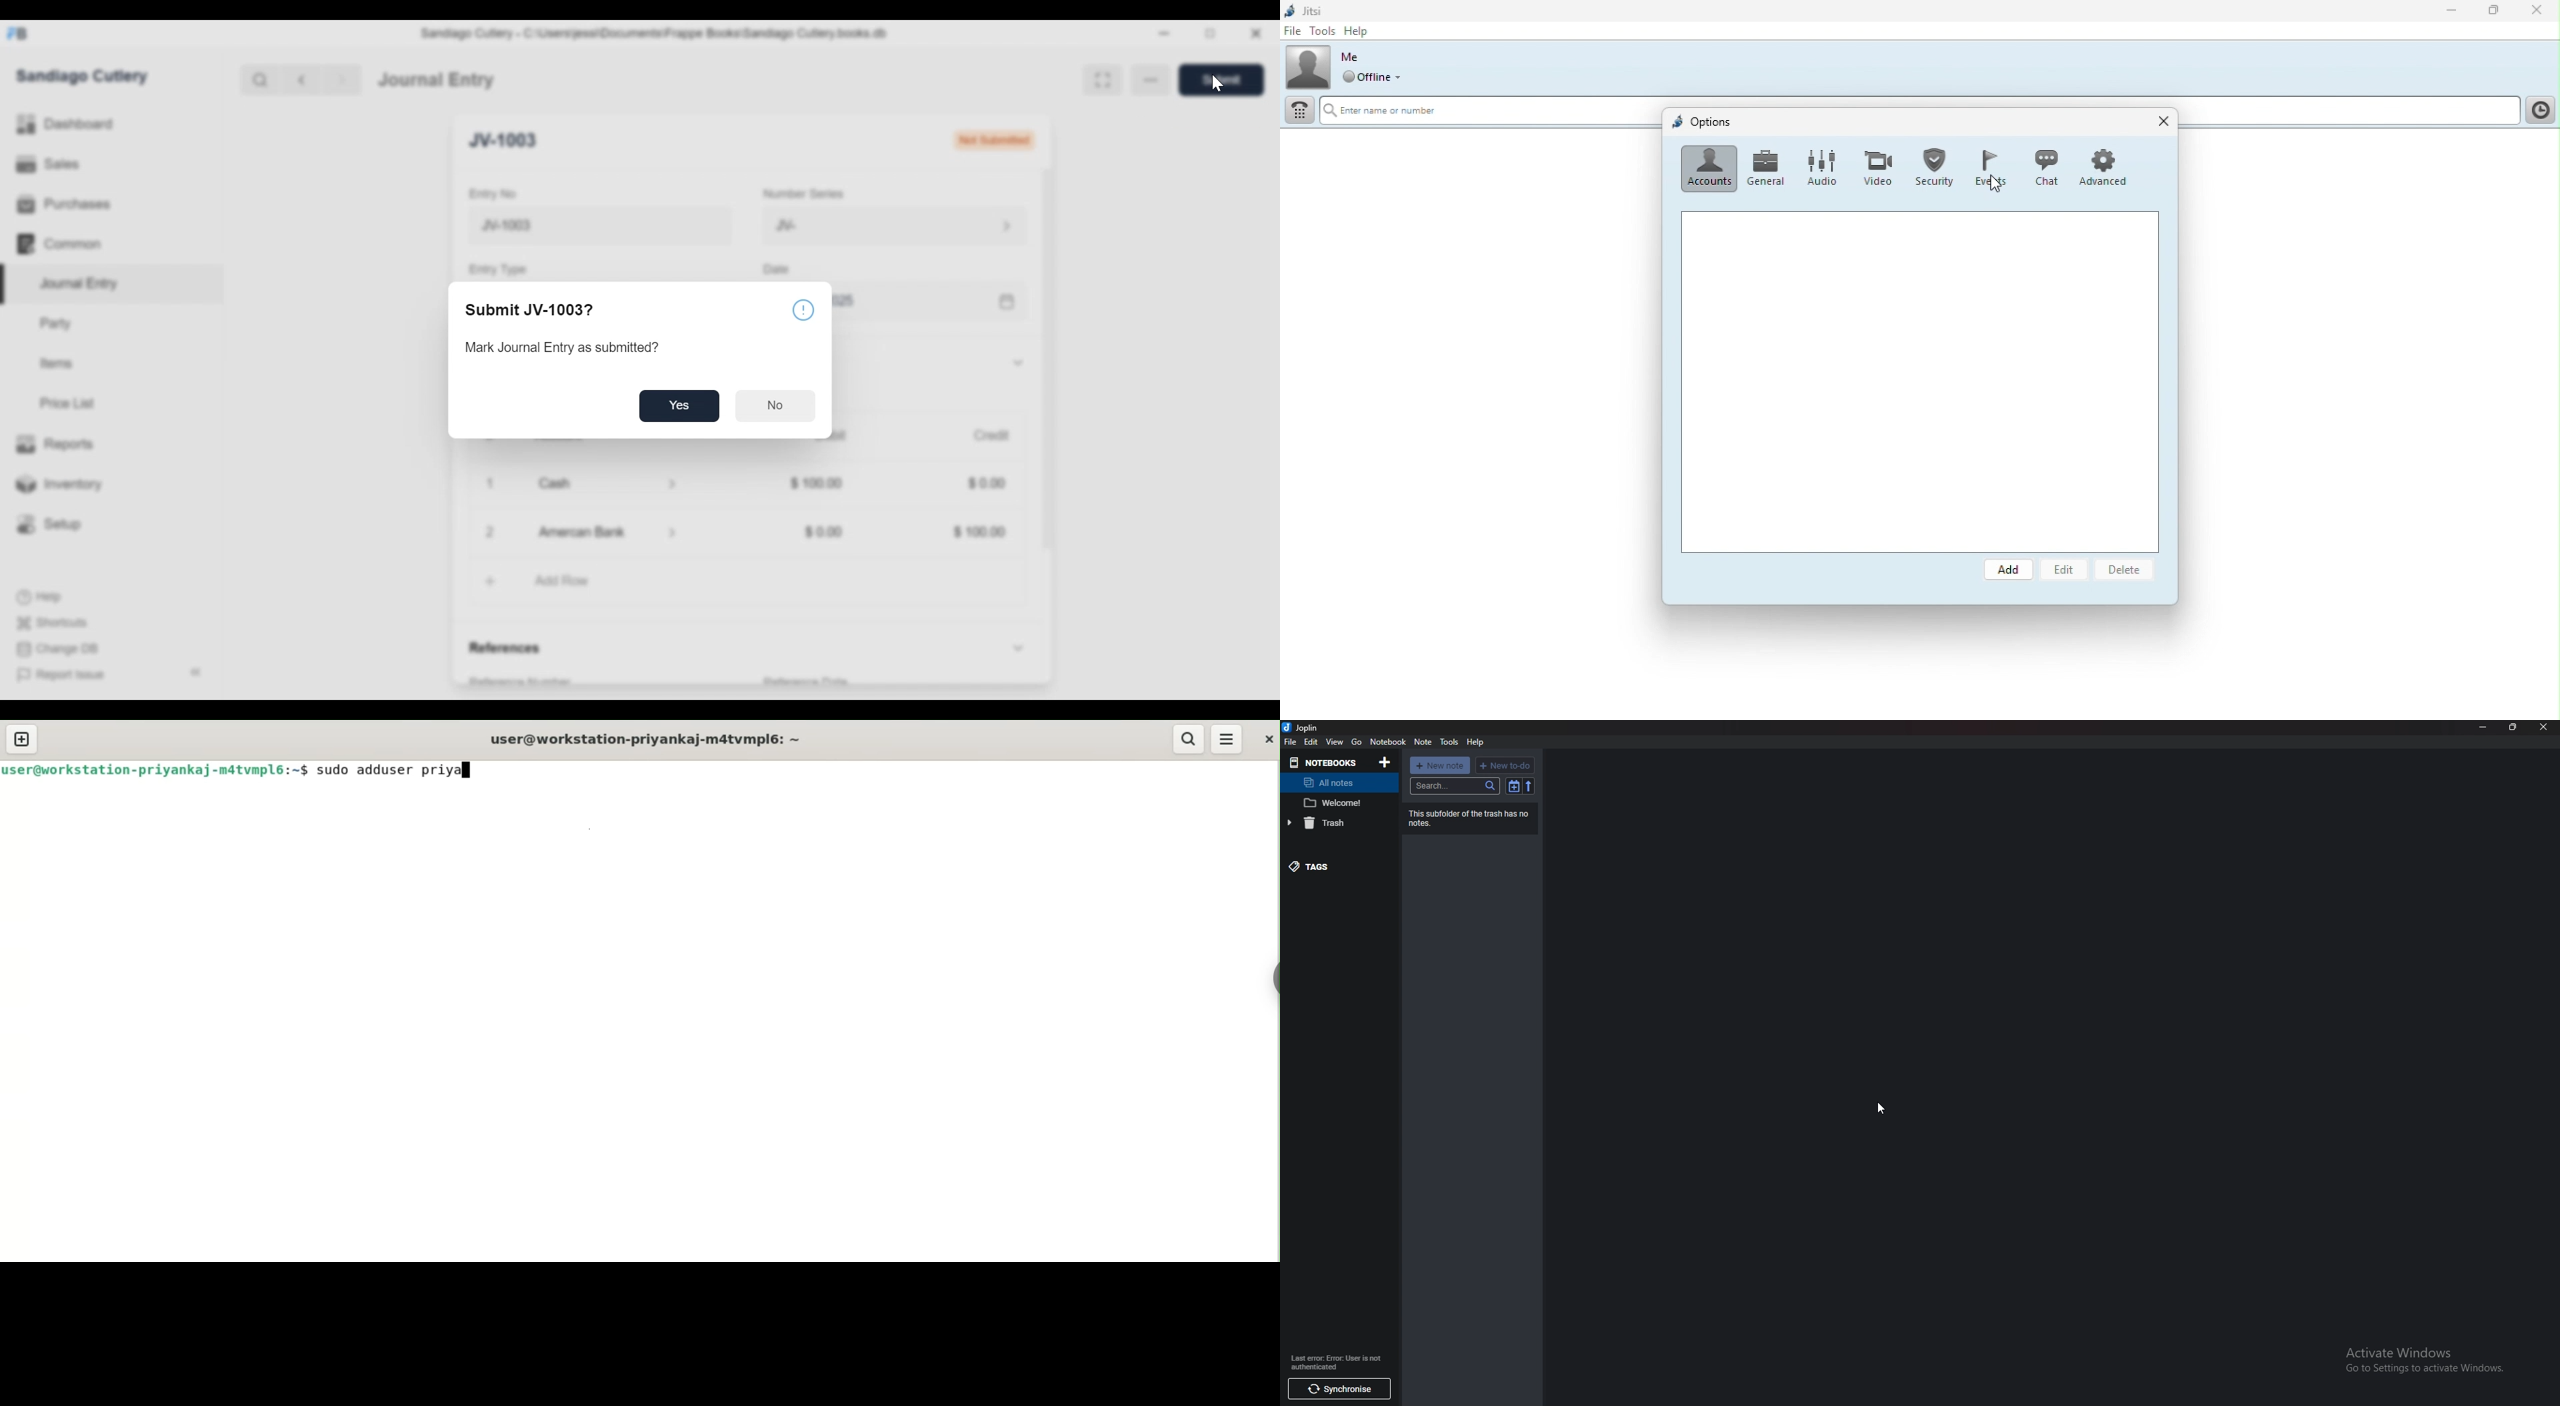  I want to click on information, so click(802, 310).